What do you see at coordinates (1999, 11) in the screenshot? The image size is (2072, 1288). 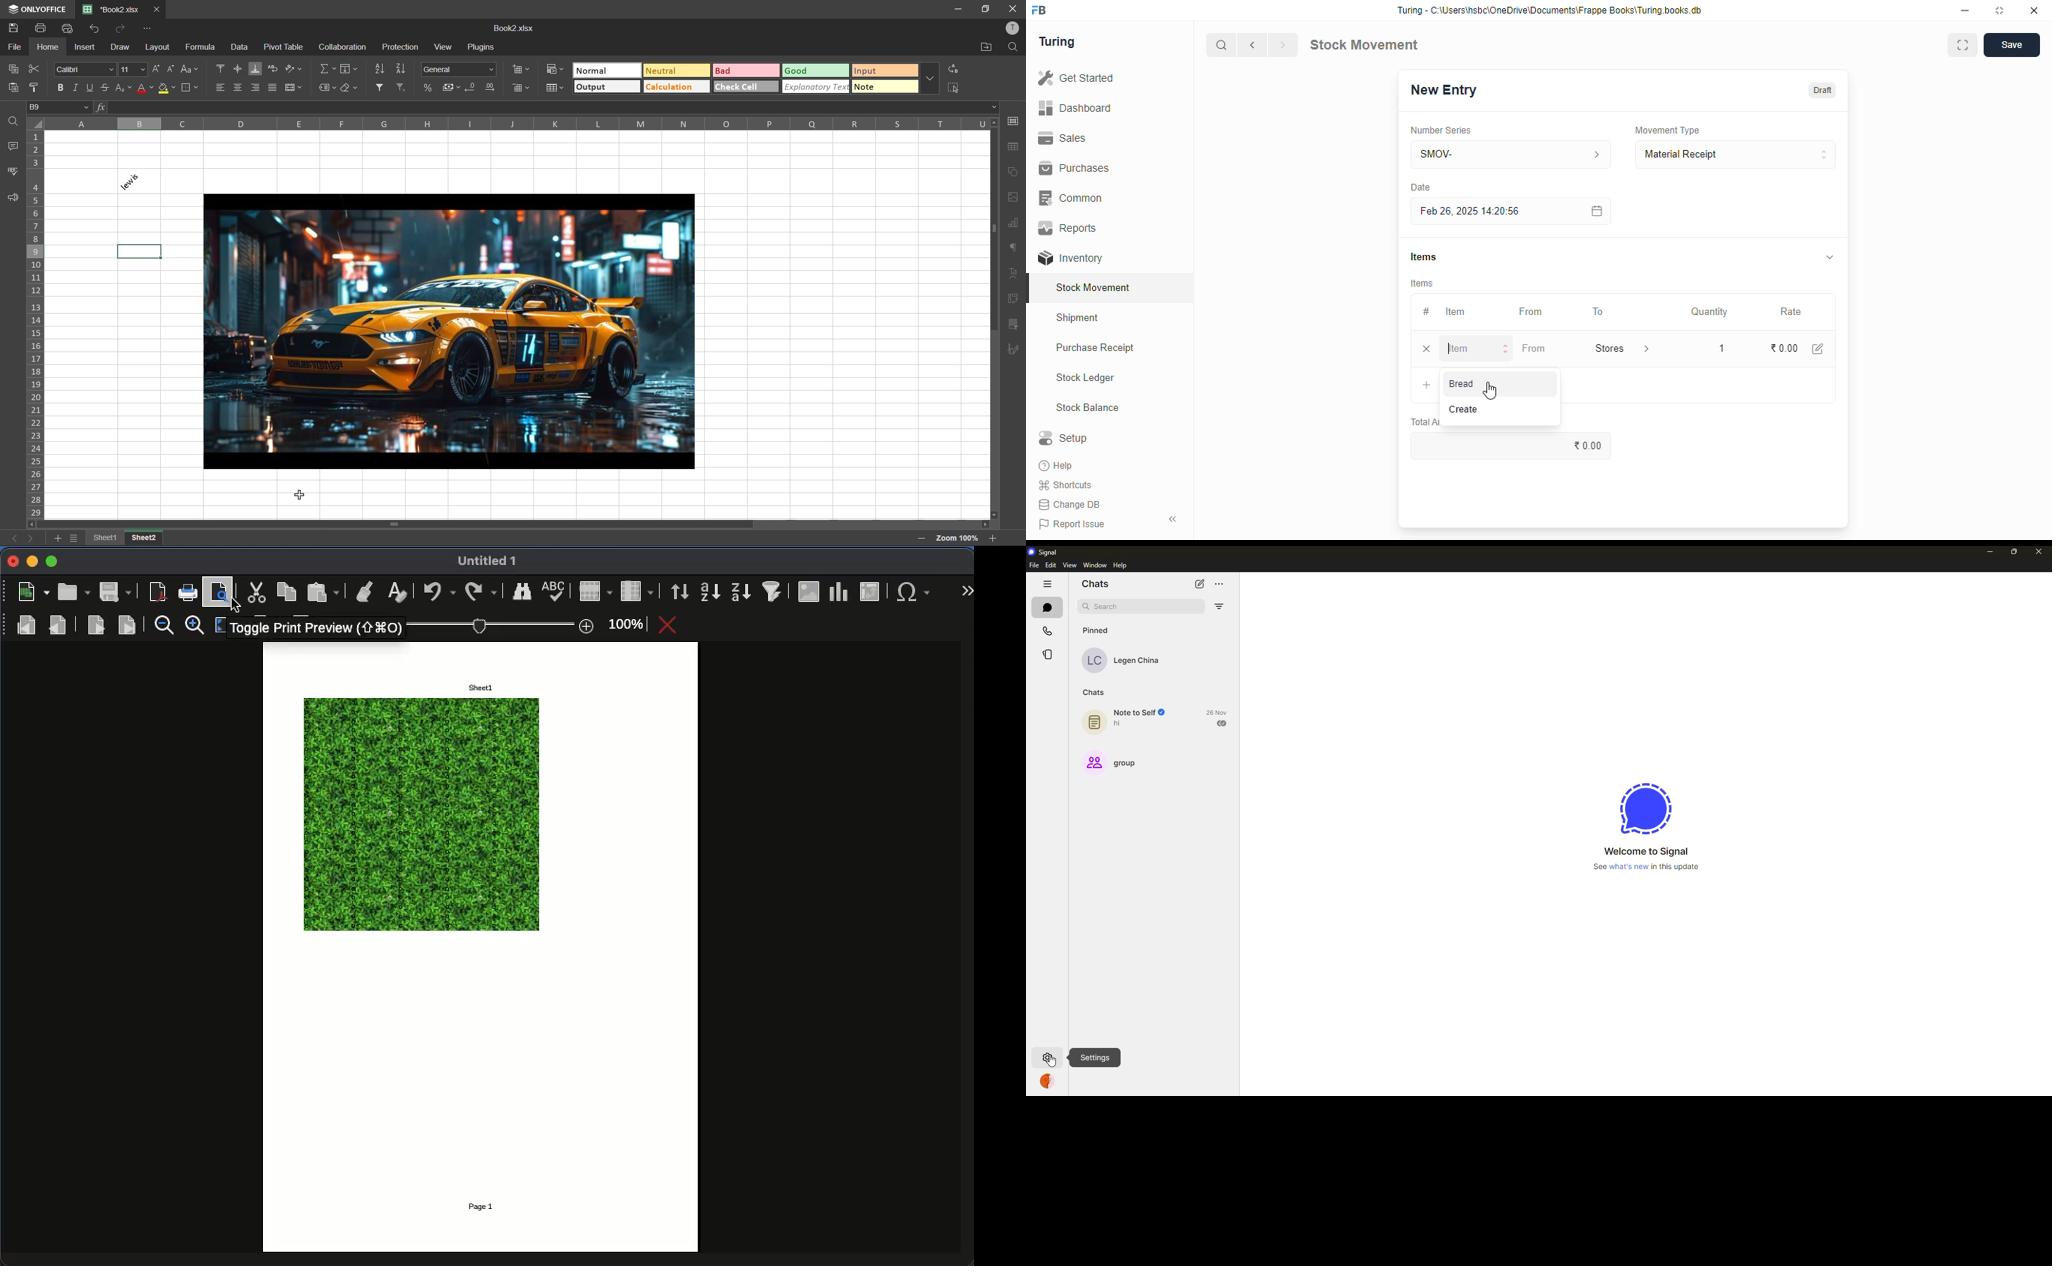 I see `toggle maximize` at bounding box center [1999, 11].